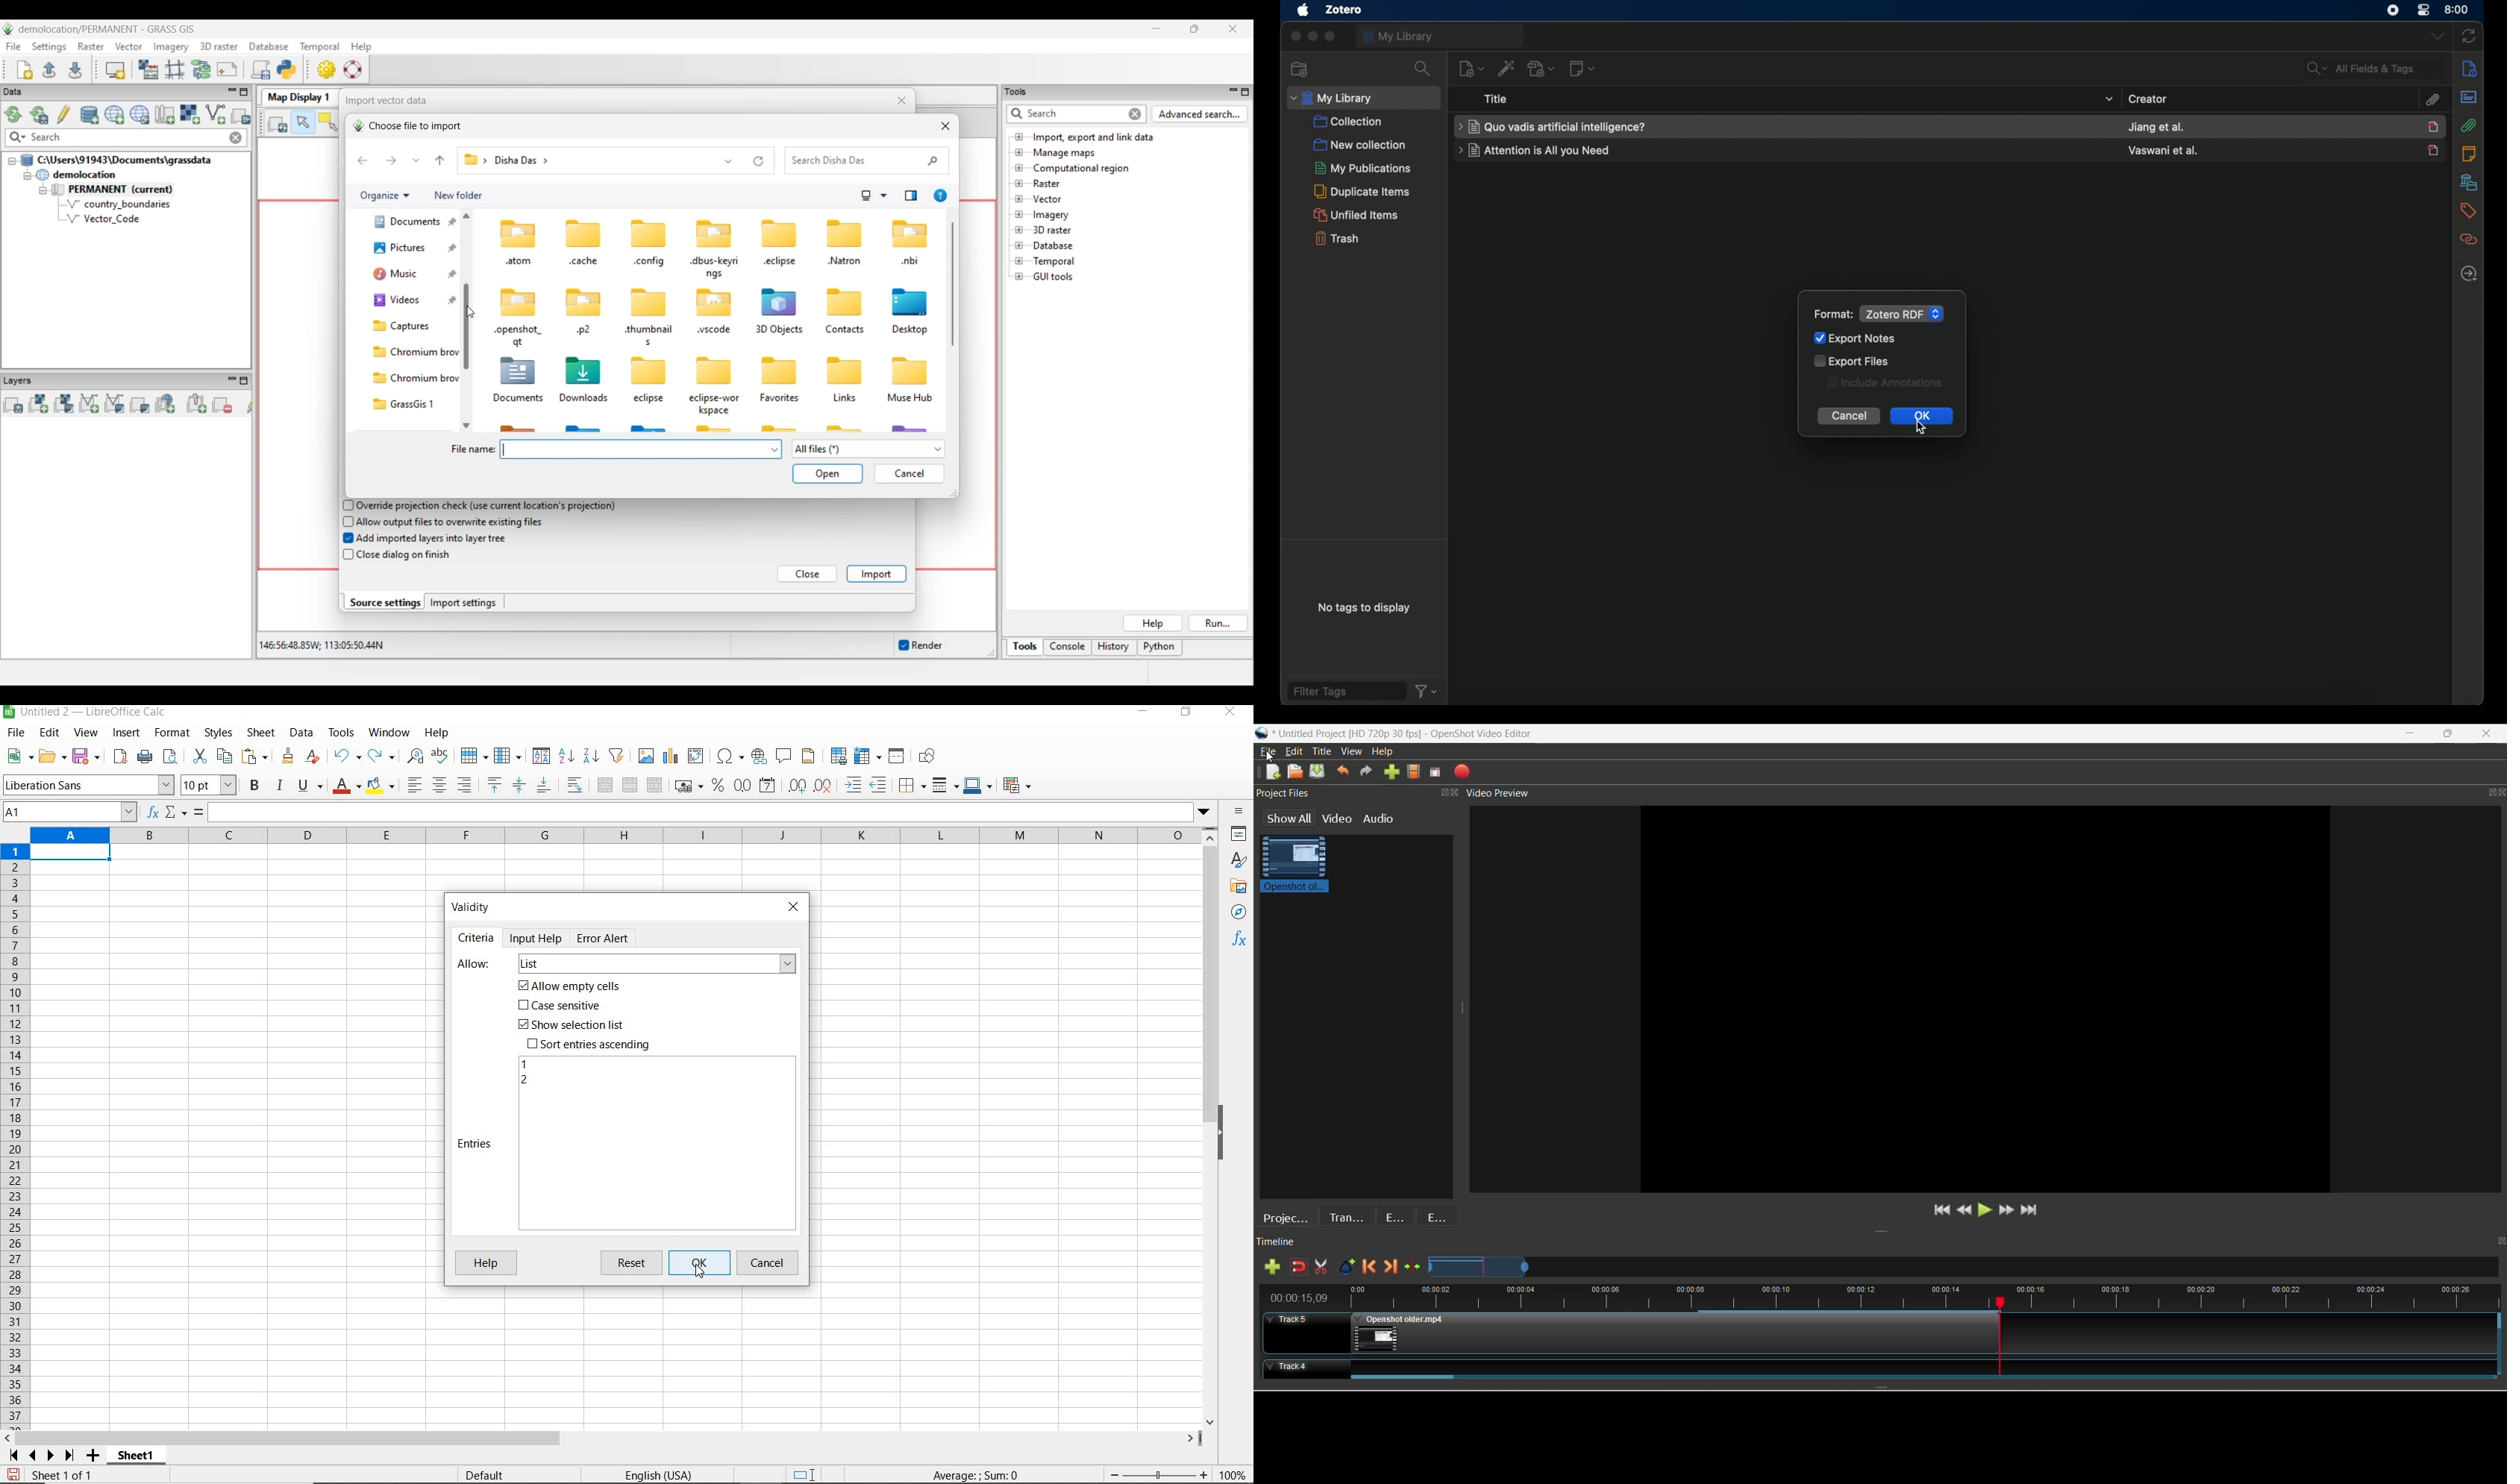  Describe the element at coordinates (1582, 69) in the screenshot. I see `new note` at that location.